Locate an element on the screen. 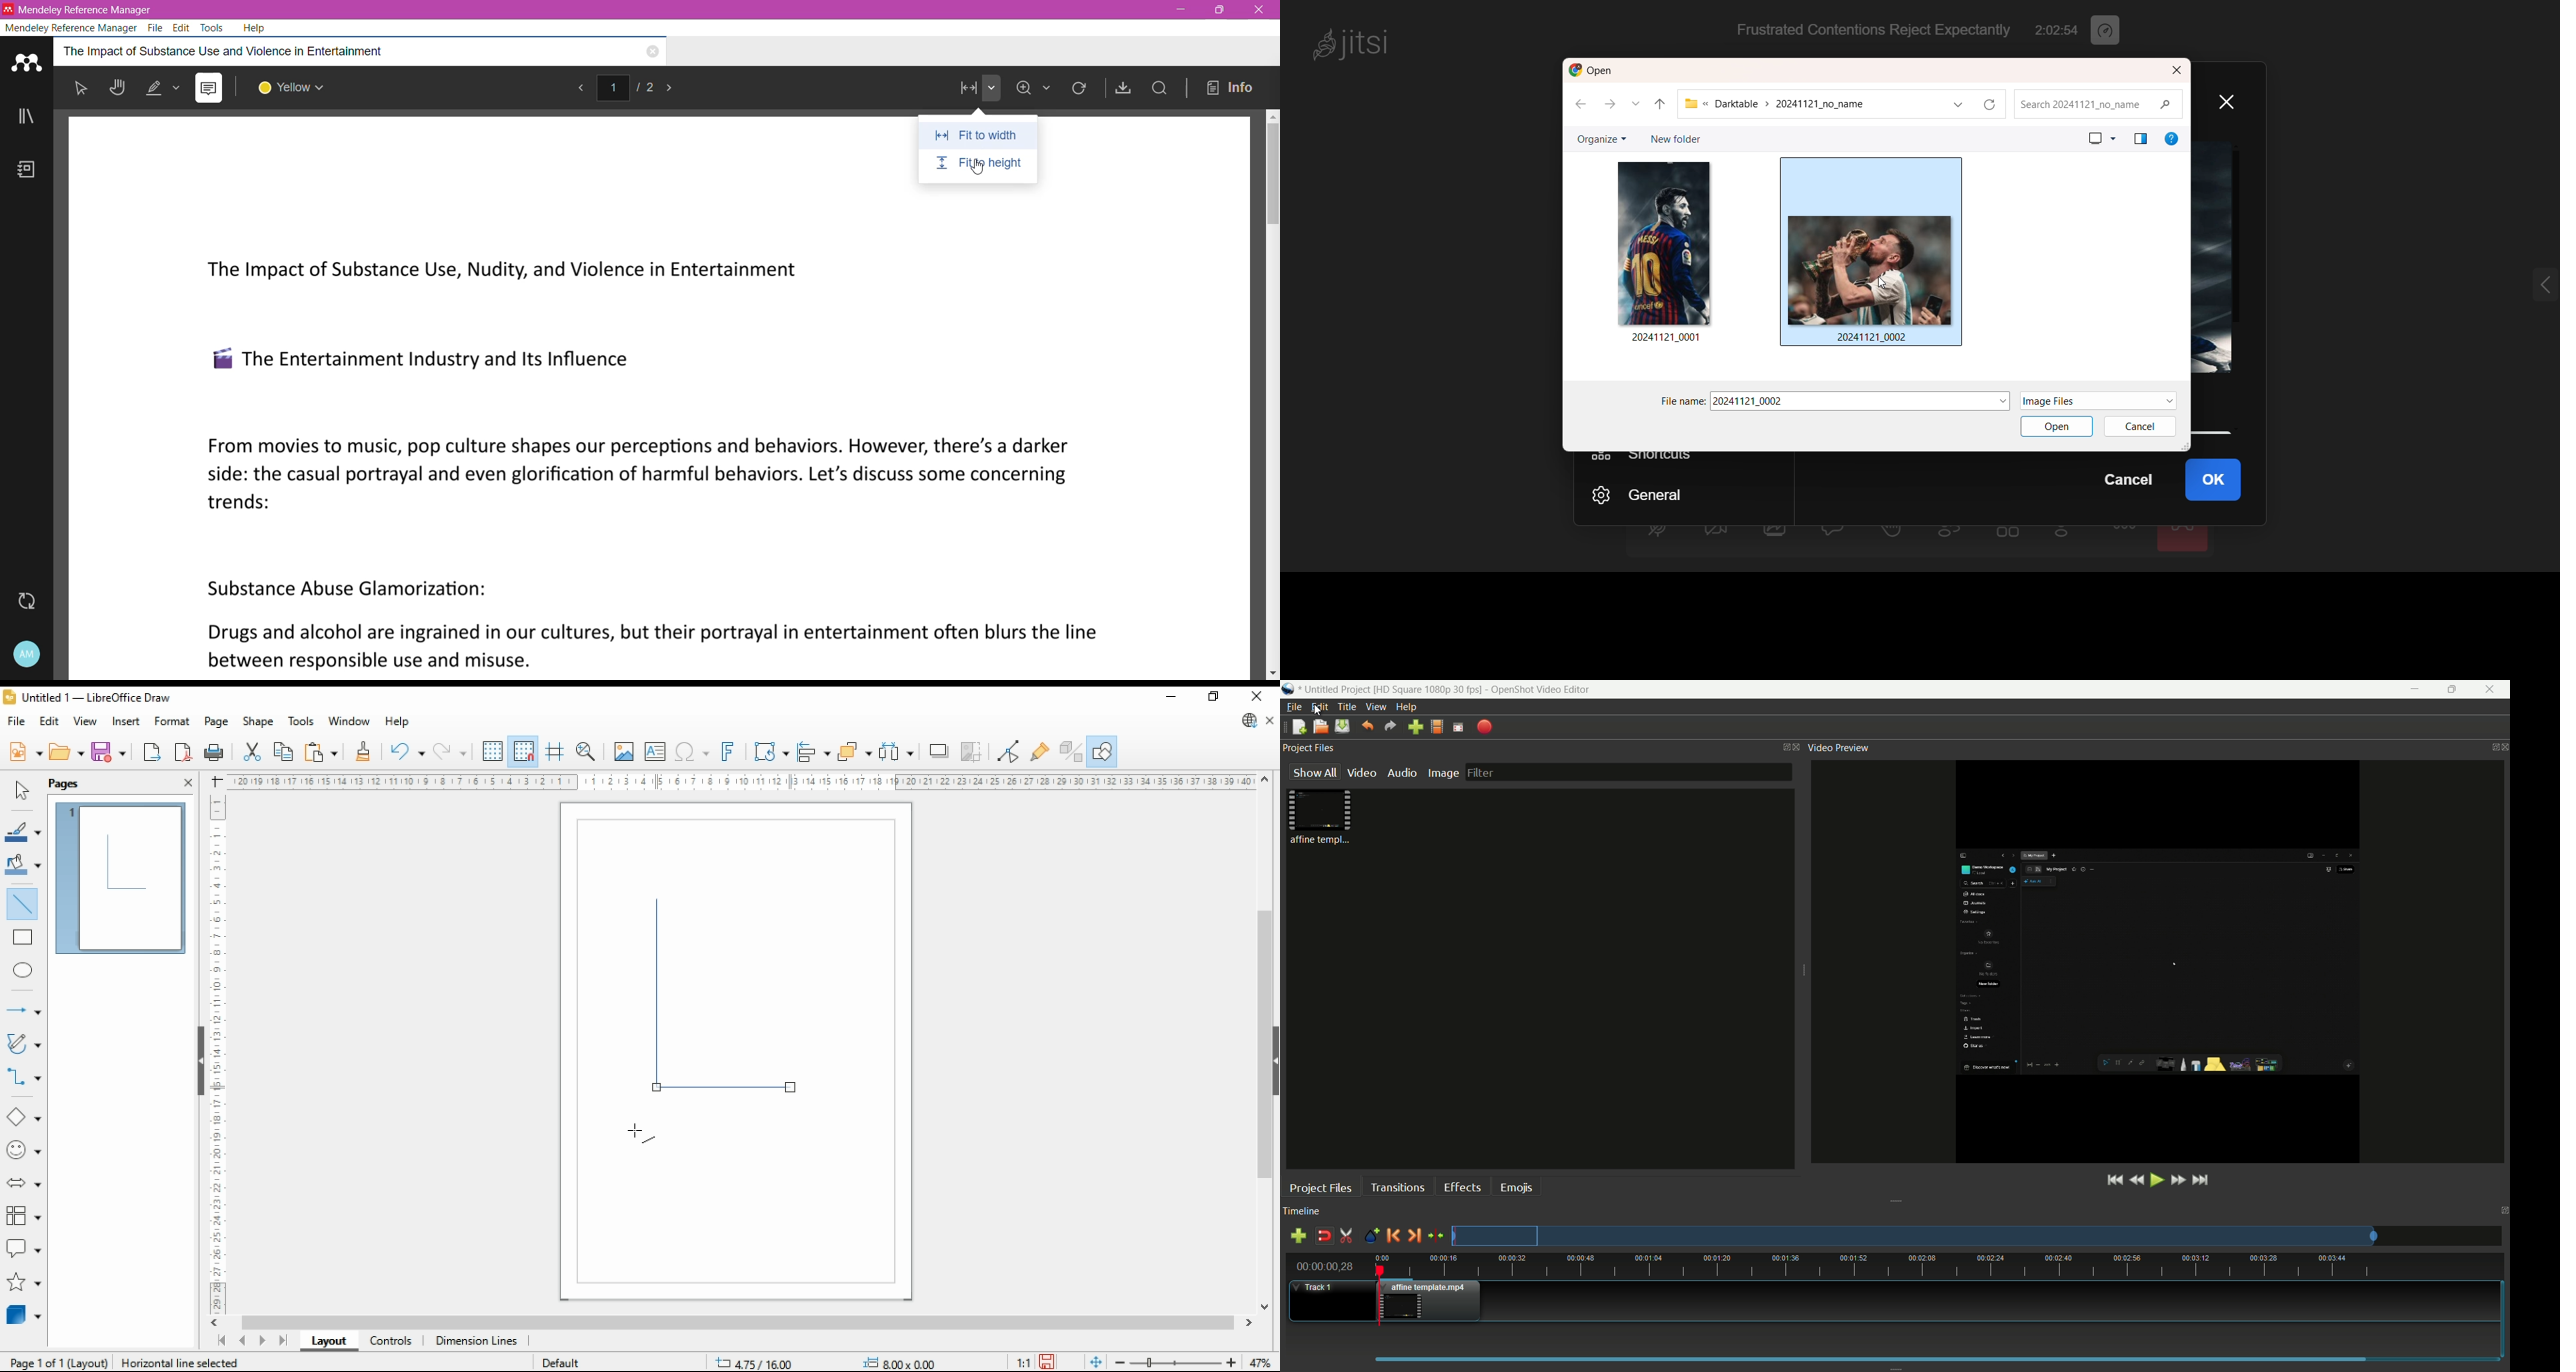  pan and zoom is located at coordinates (588, 751).